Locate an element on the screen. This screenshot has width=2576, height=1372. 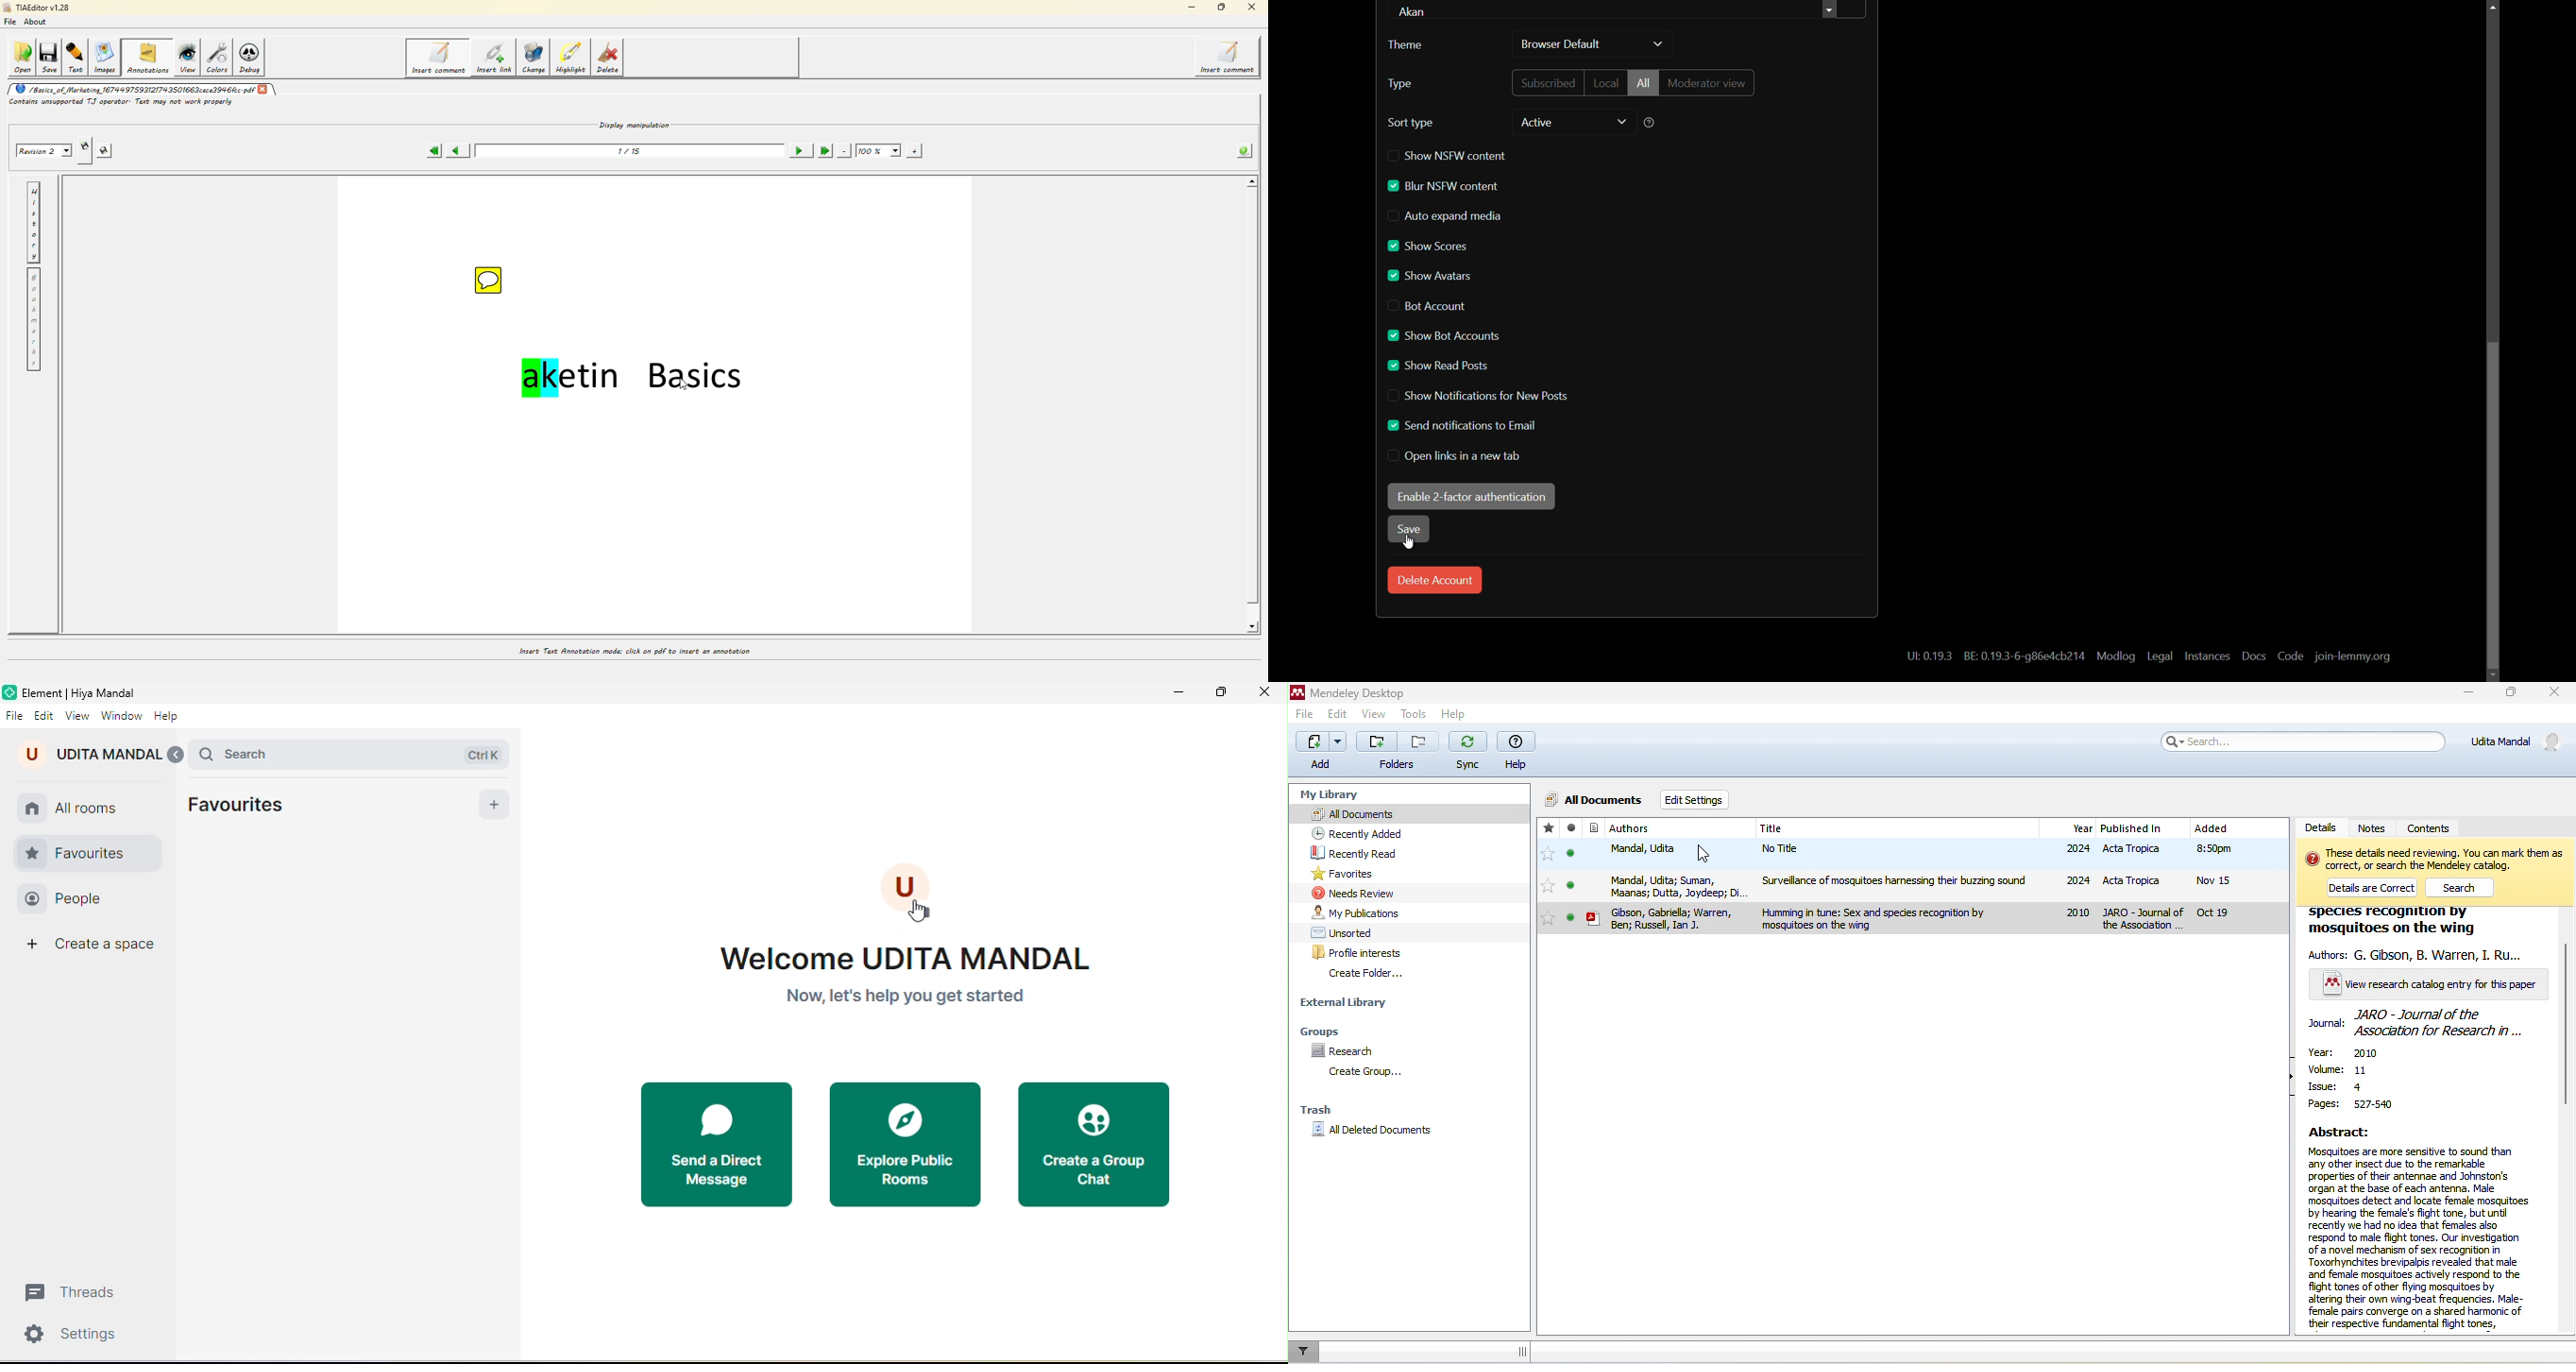
authors is located at coordinates (1652, 829).